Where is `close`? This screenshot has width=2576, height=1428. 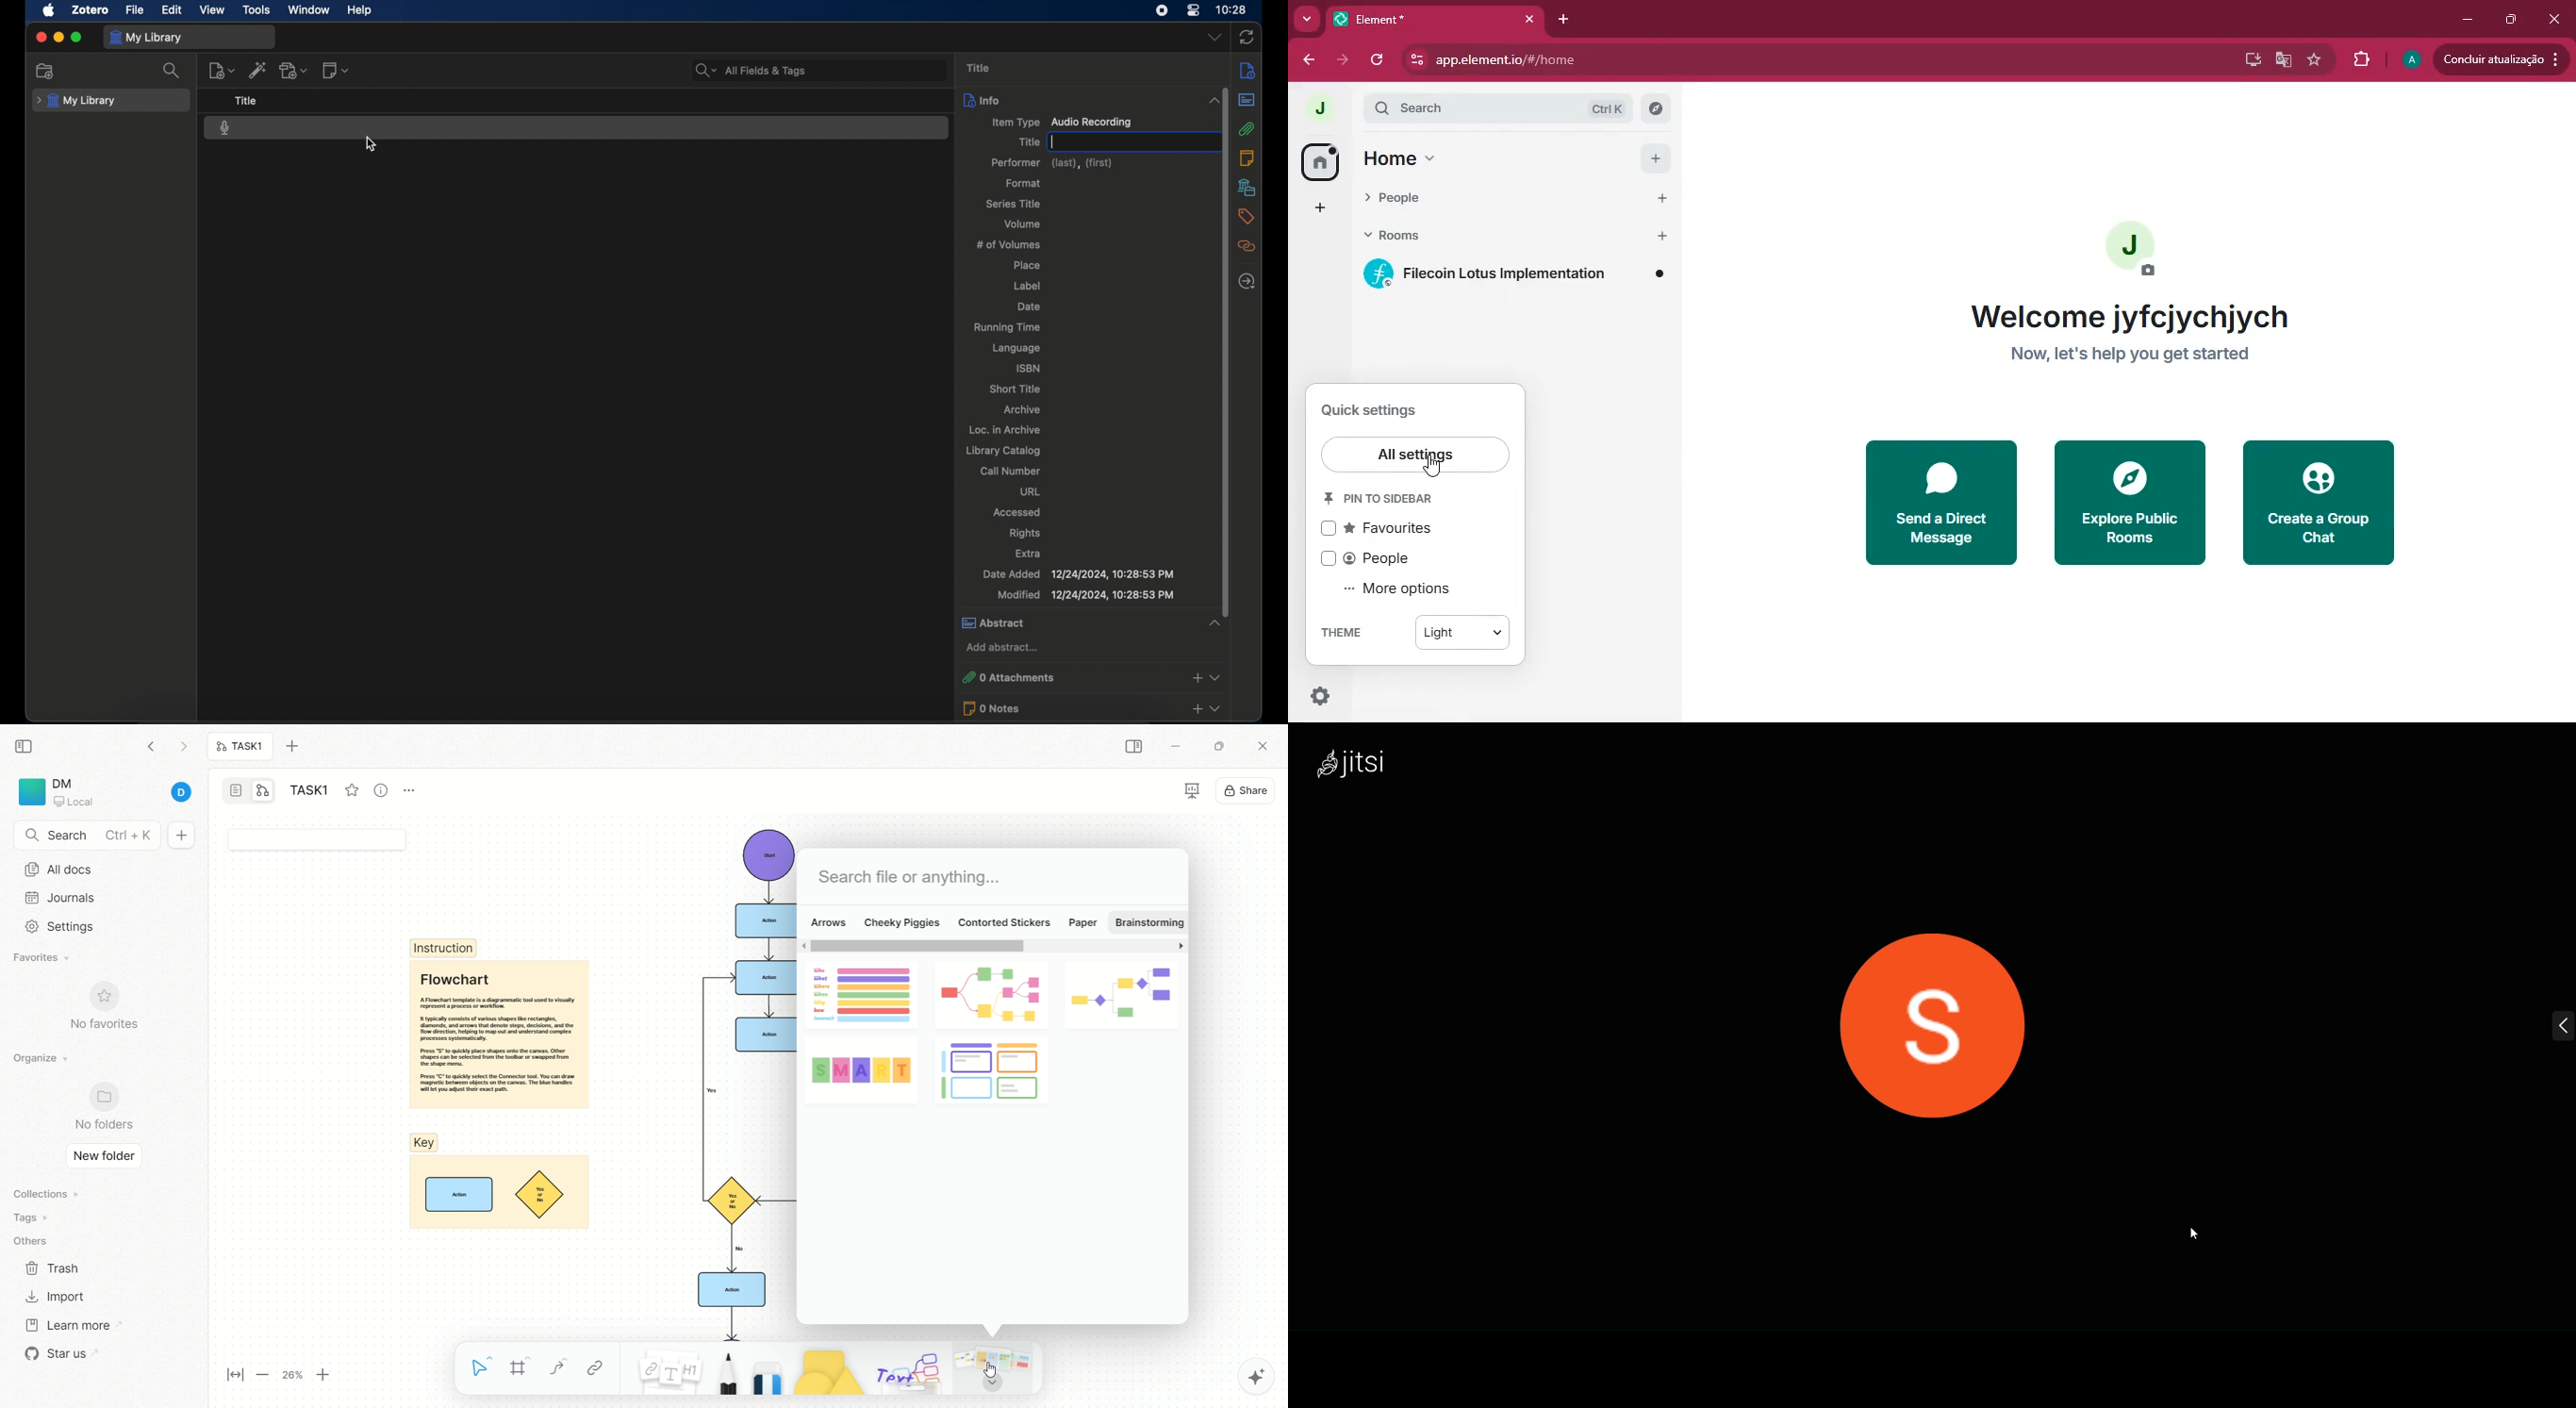 close is located at coordinates (40, 38).